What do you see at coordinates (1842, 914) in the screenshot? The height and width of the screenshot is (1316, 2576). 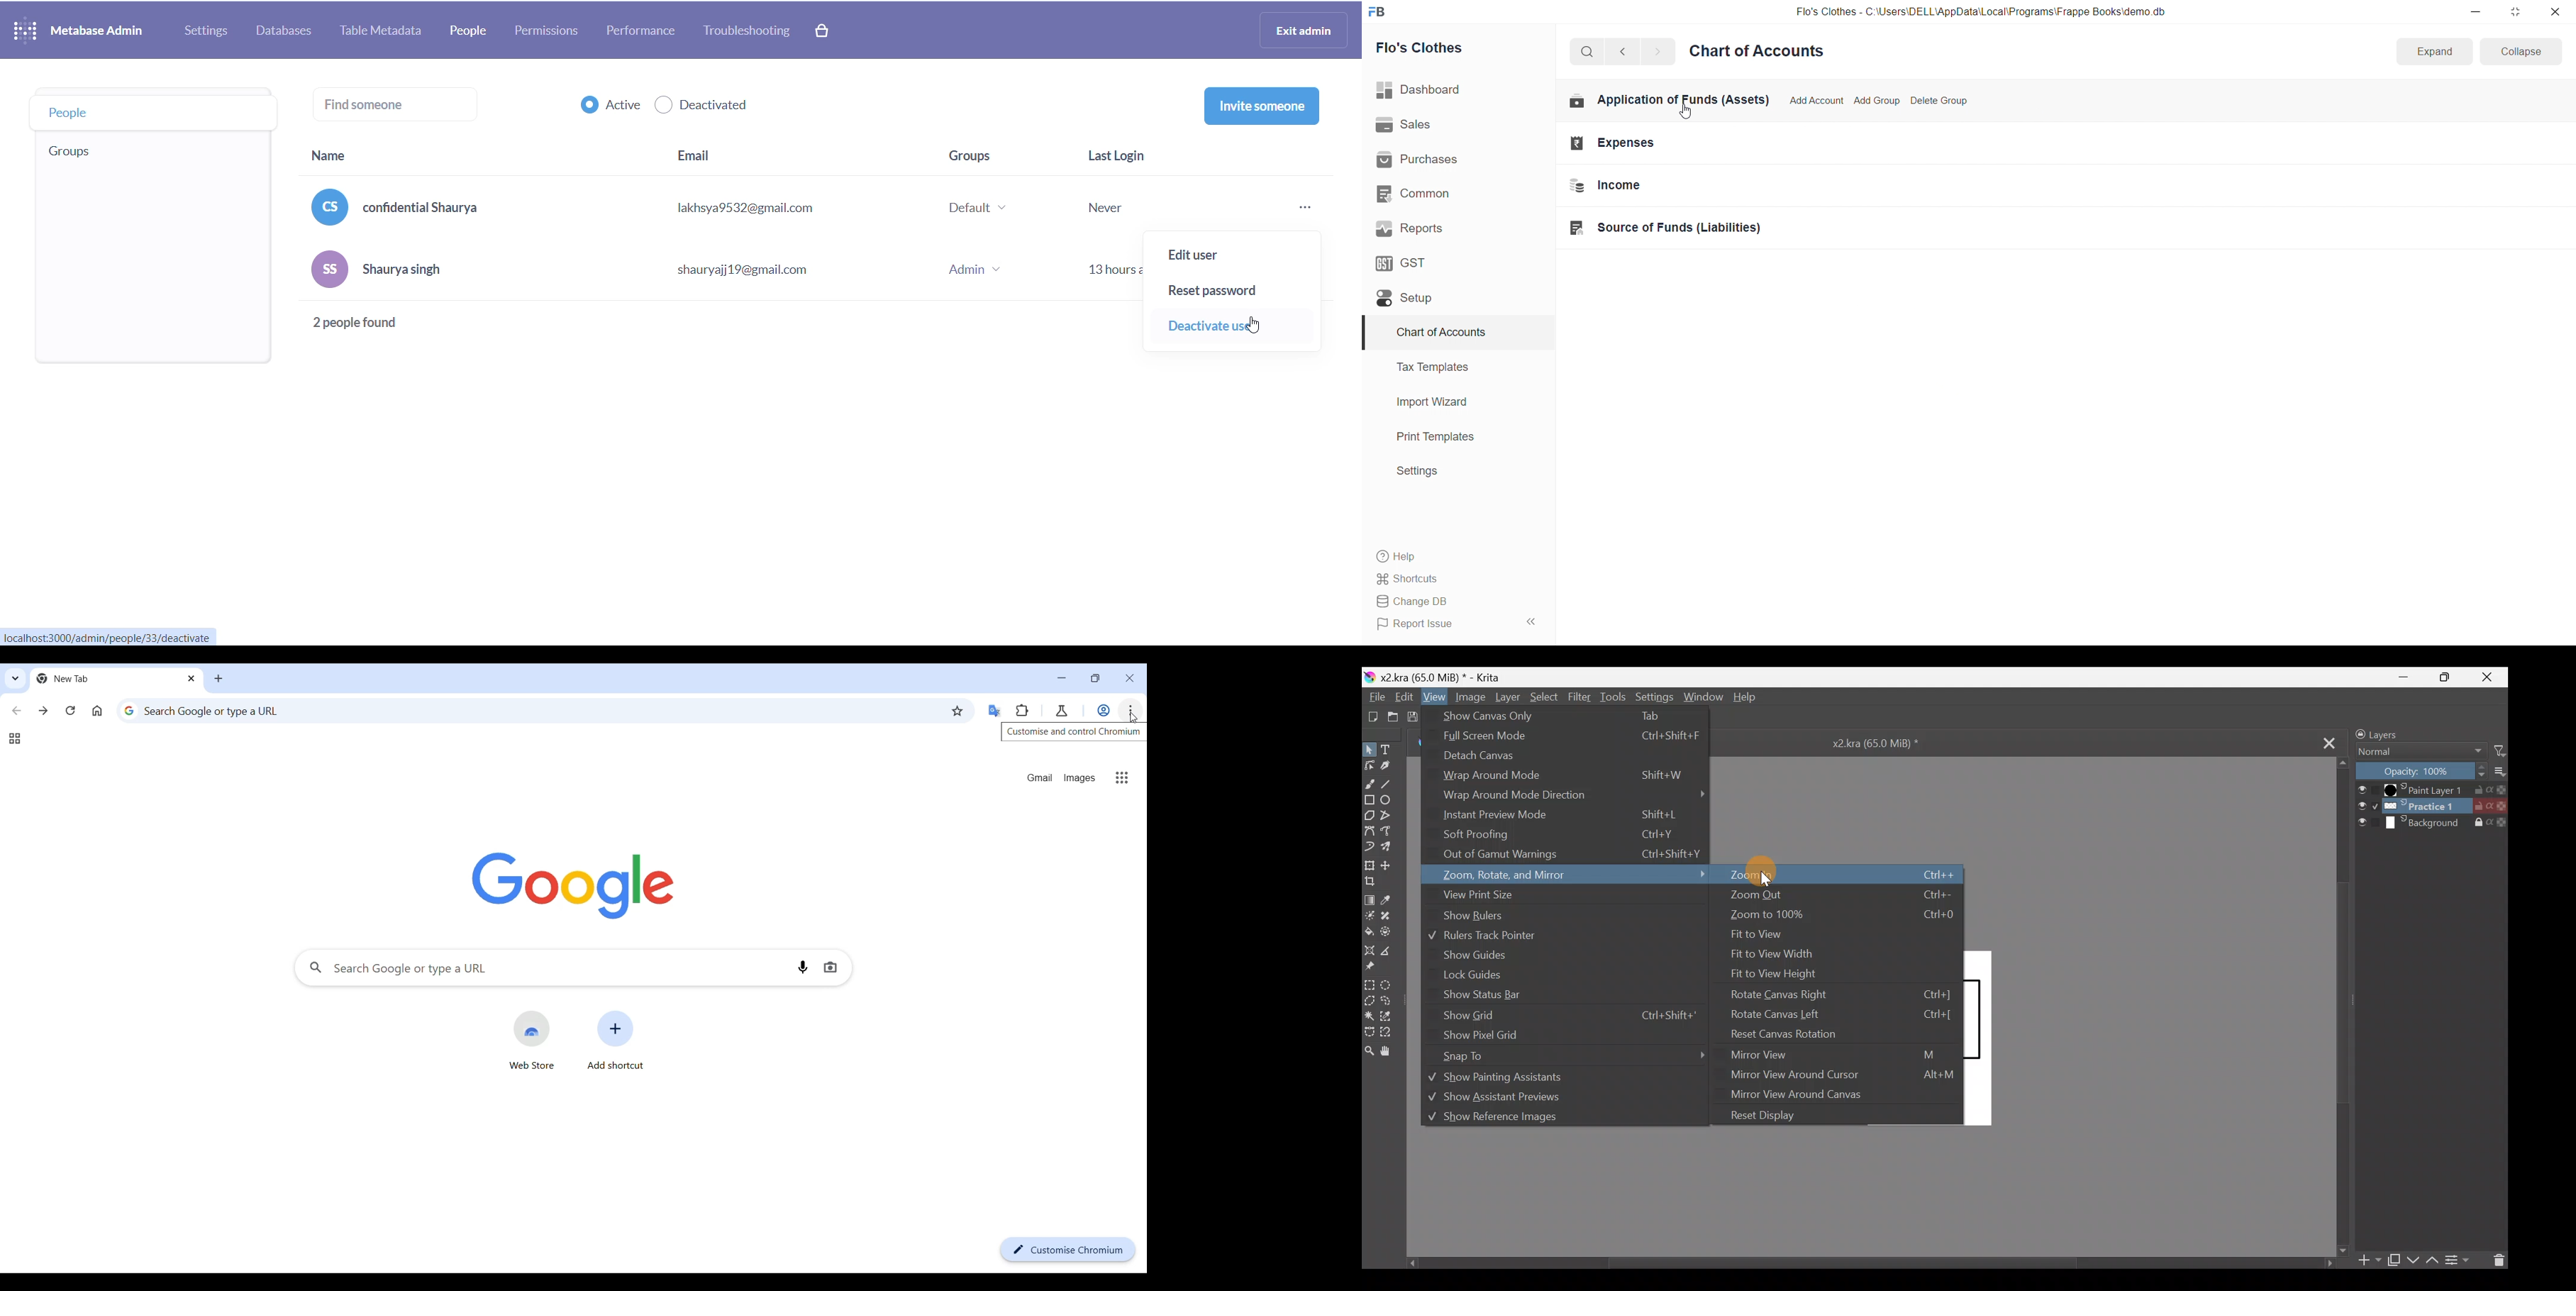 I see `Zoom to 100%  Ctrl+0` at bounding box center [1842, 914].